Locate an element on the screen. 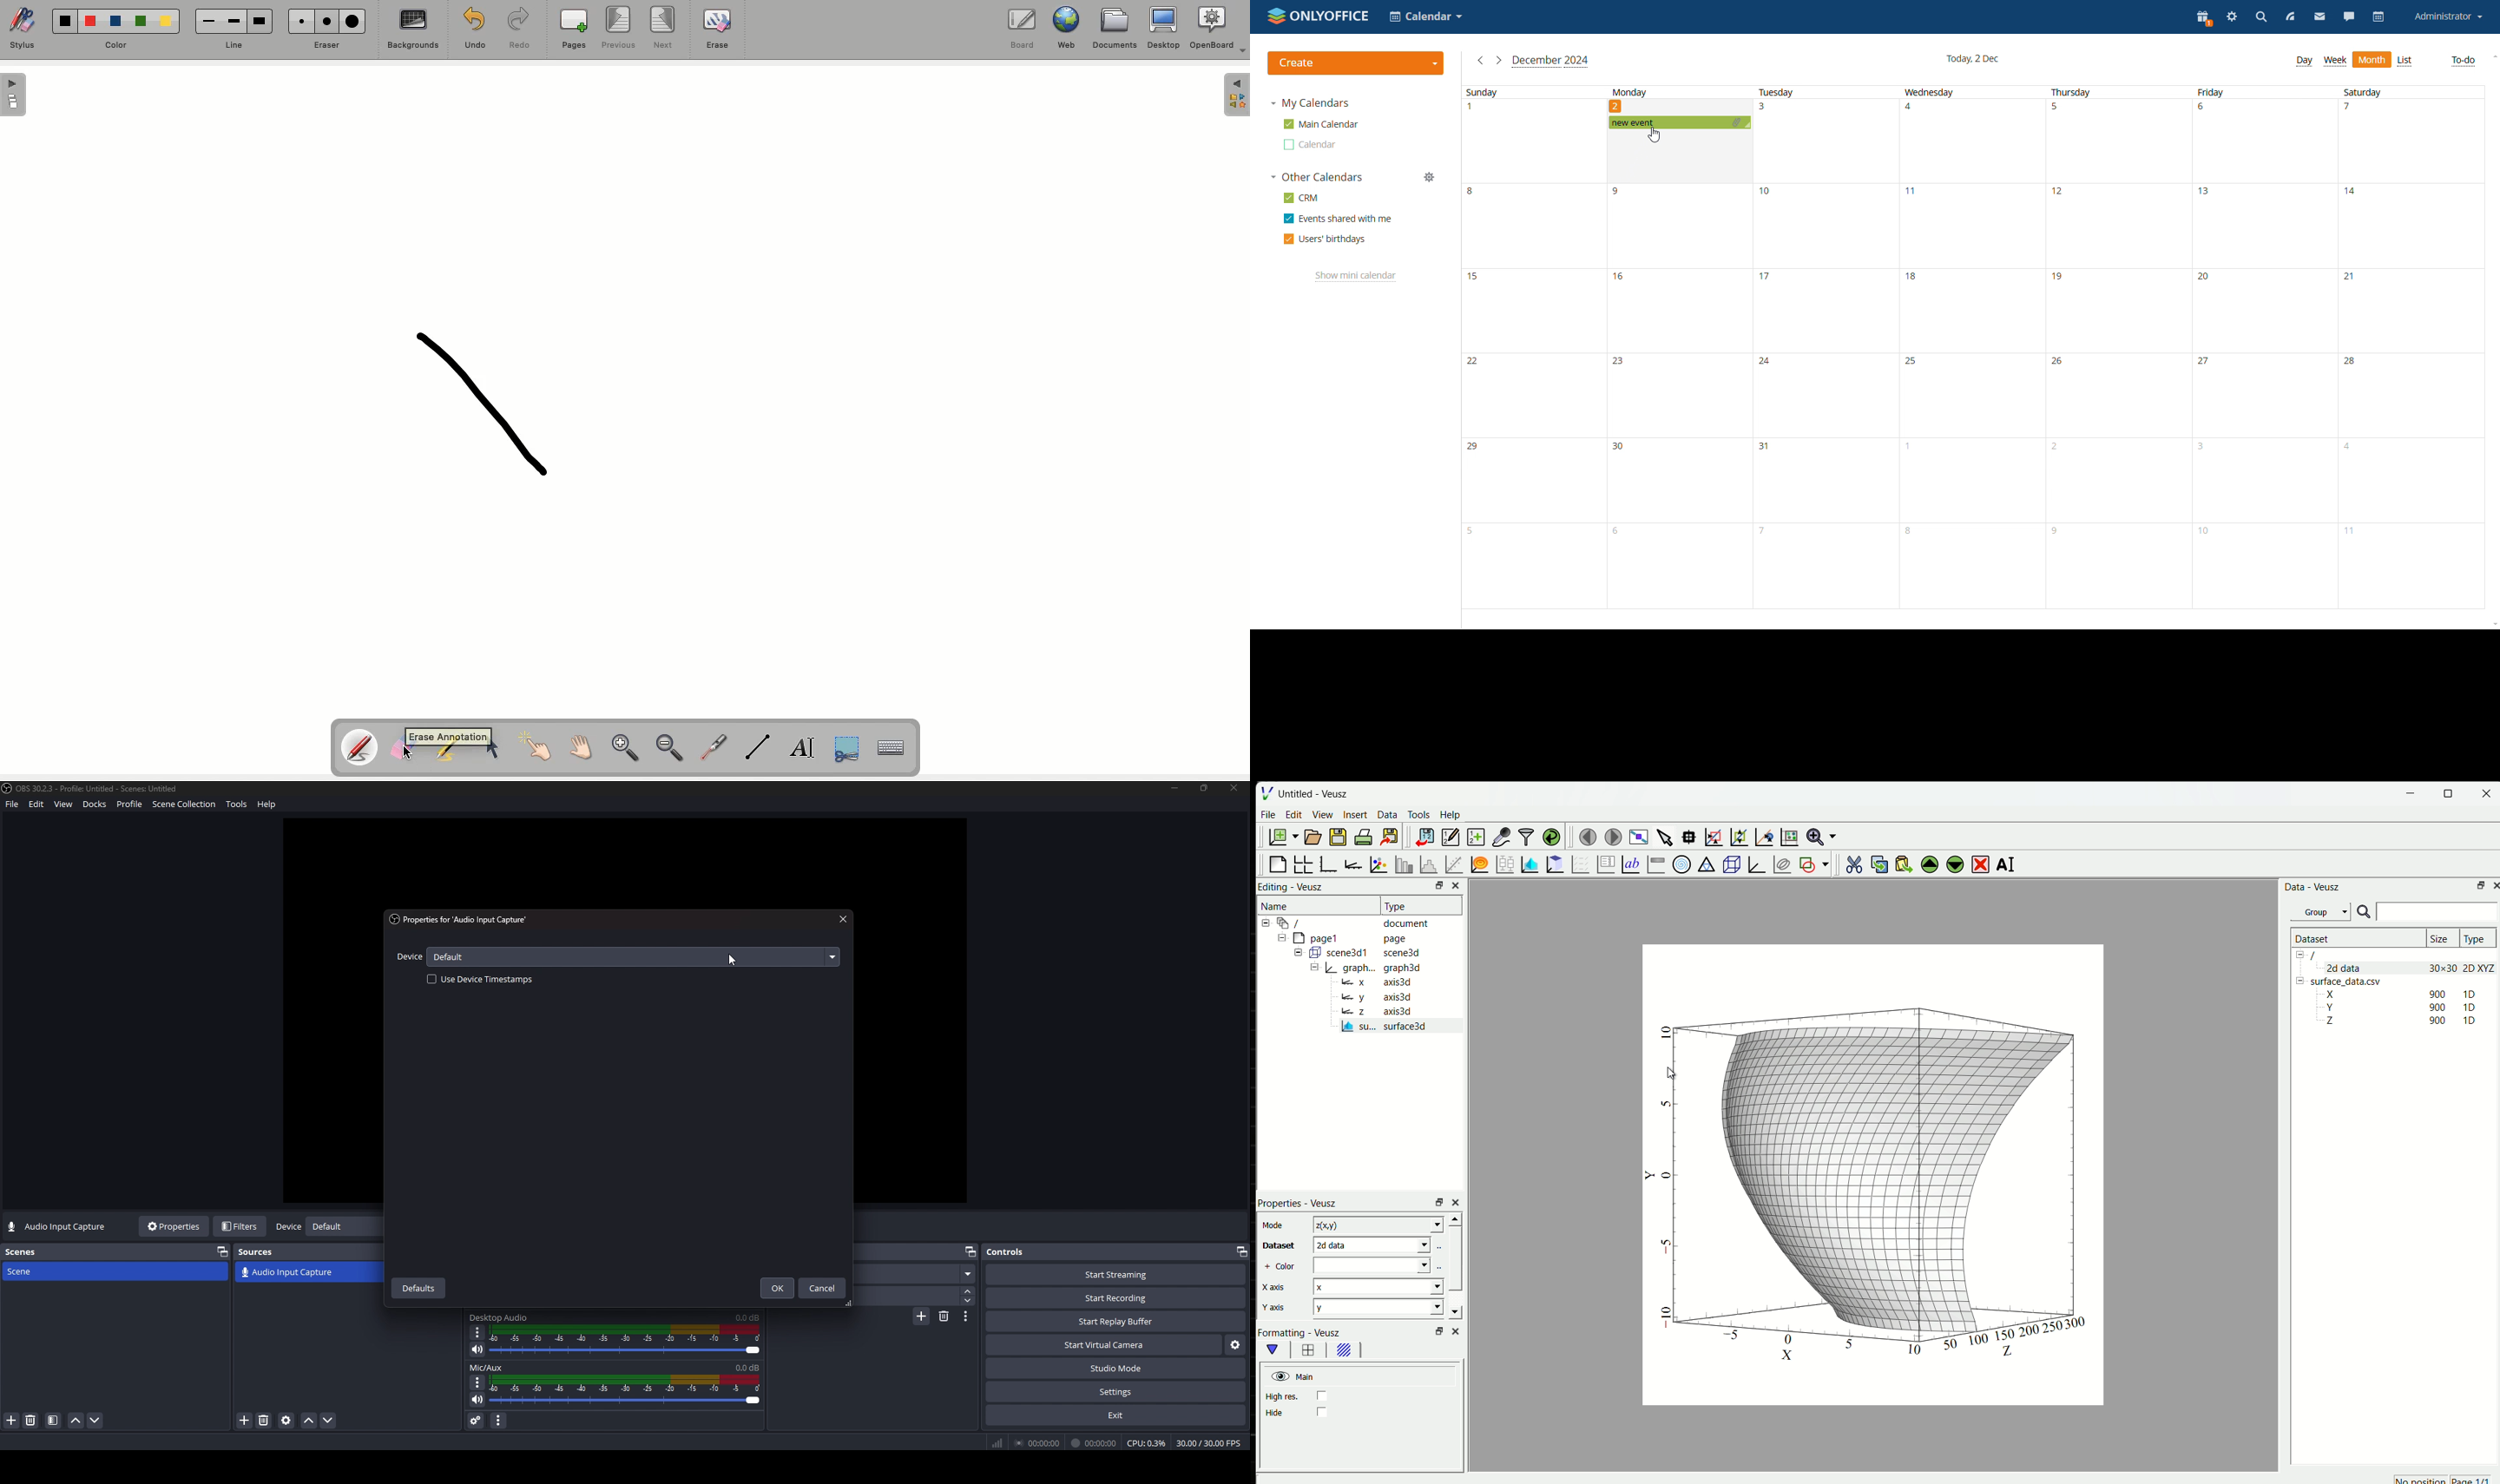 Image resolution: width=2520 pixels, height=1484 pixels. click to recenter graph axis is located at coordinates (1765, 837).